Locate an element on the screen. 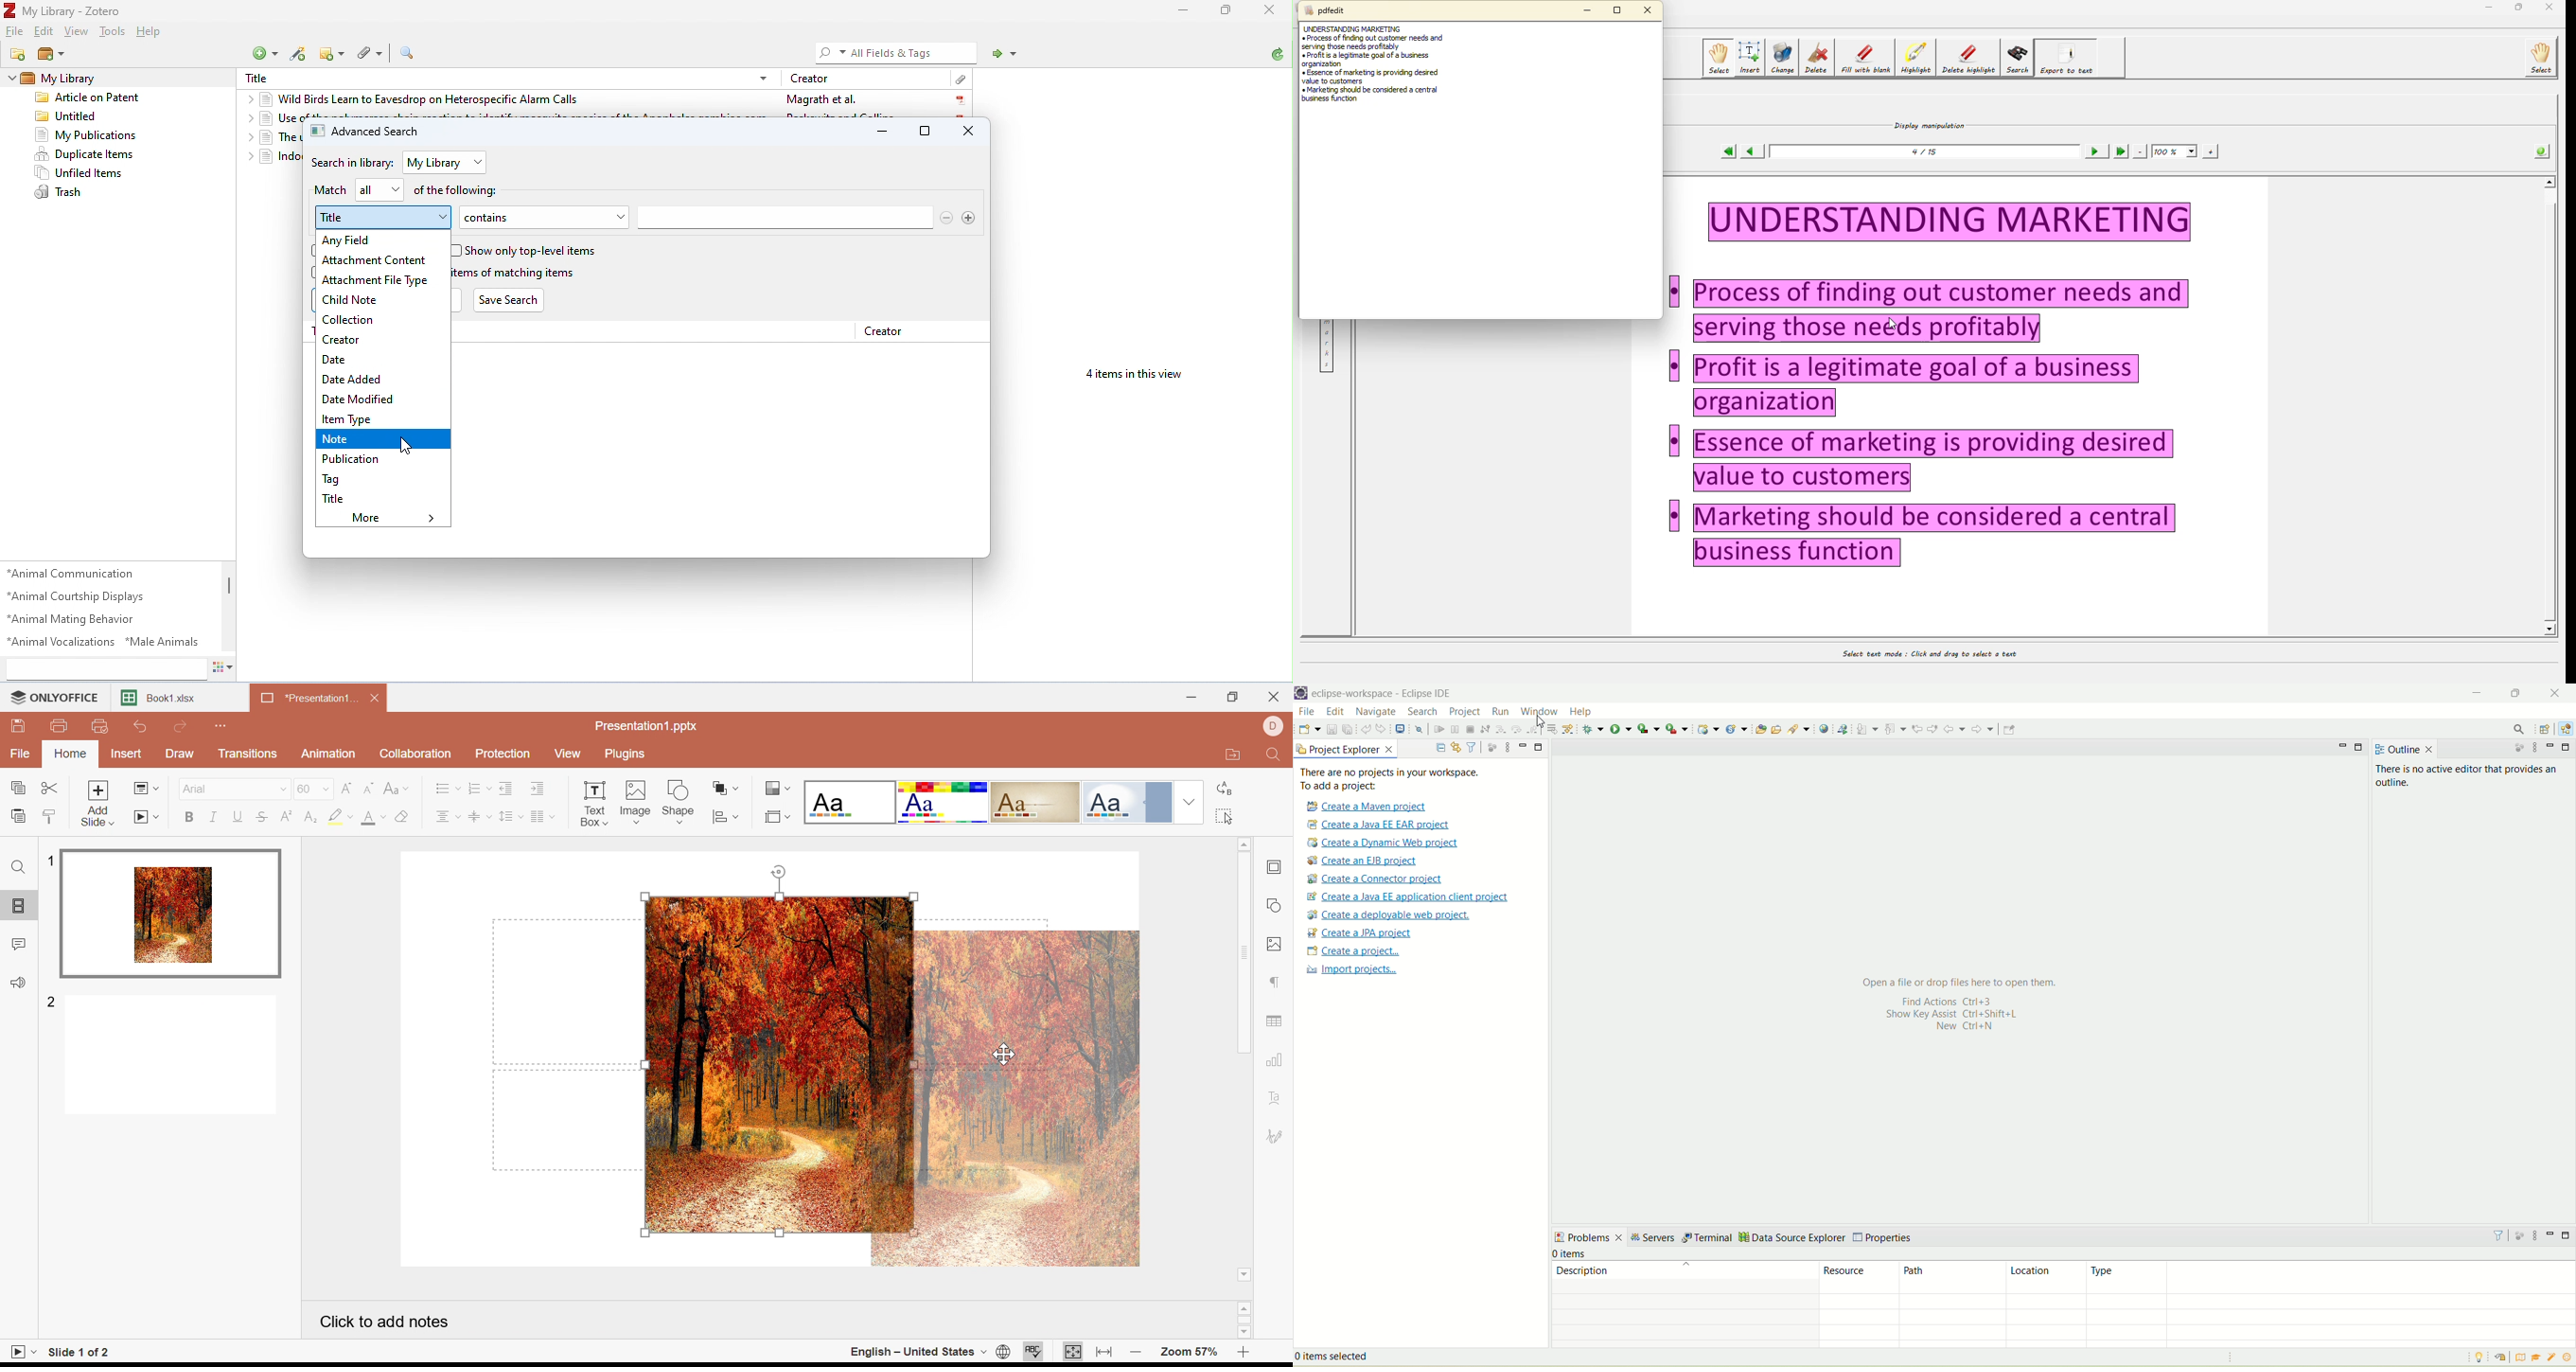 Image resolution: width=2576 pixels, height=1372 pixels. tools is located at coordinates (115, 32).